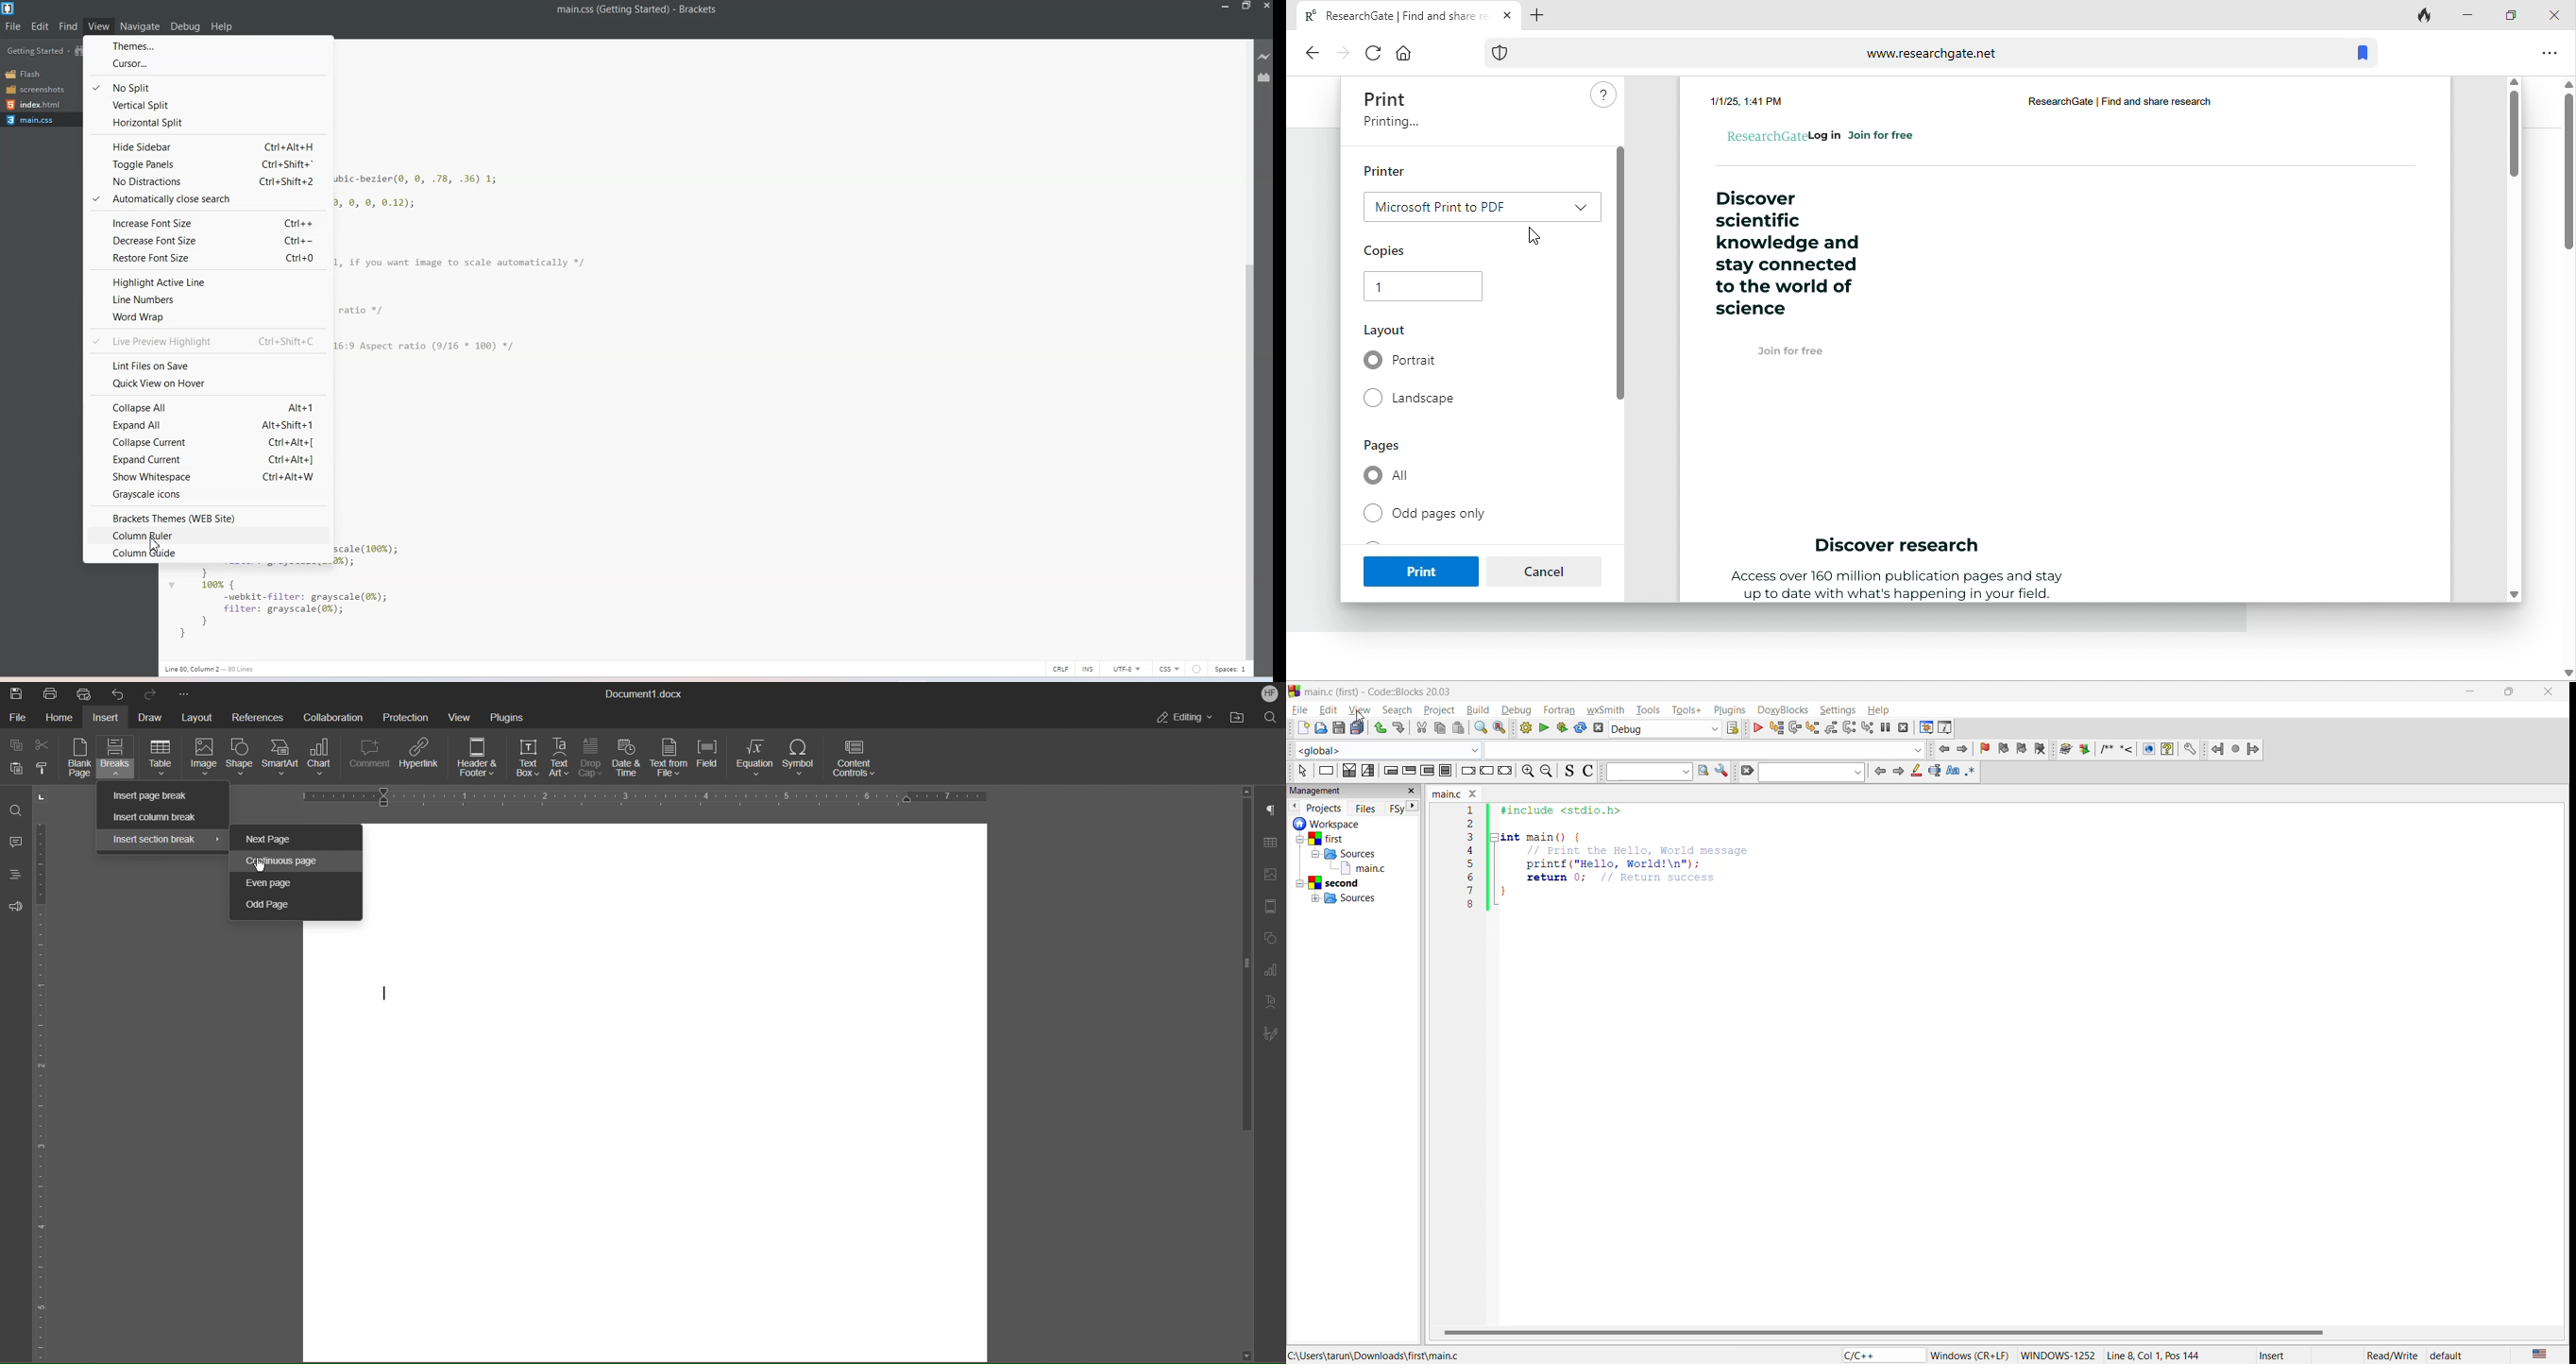 The width and height of the screenshot is (2576, 1372). Describe the element at coordinates (1362, 709) in the screenshot. I see `view` at that location.